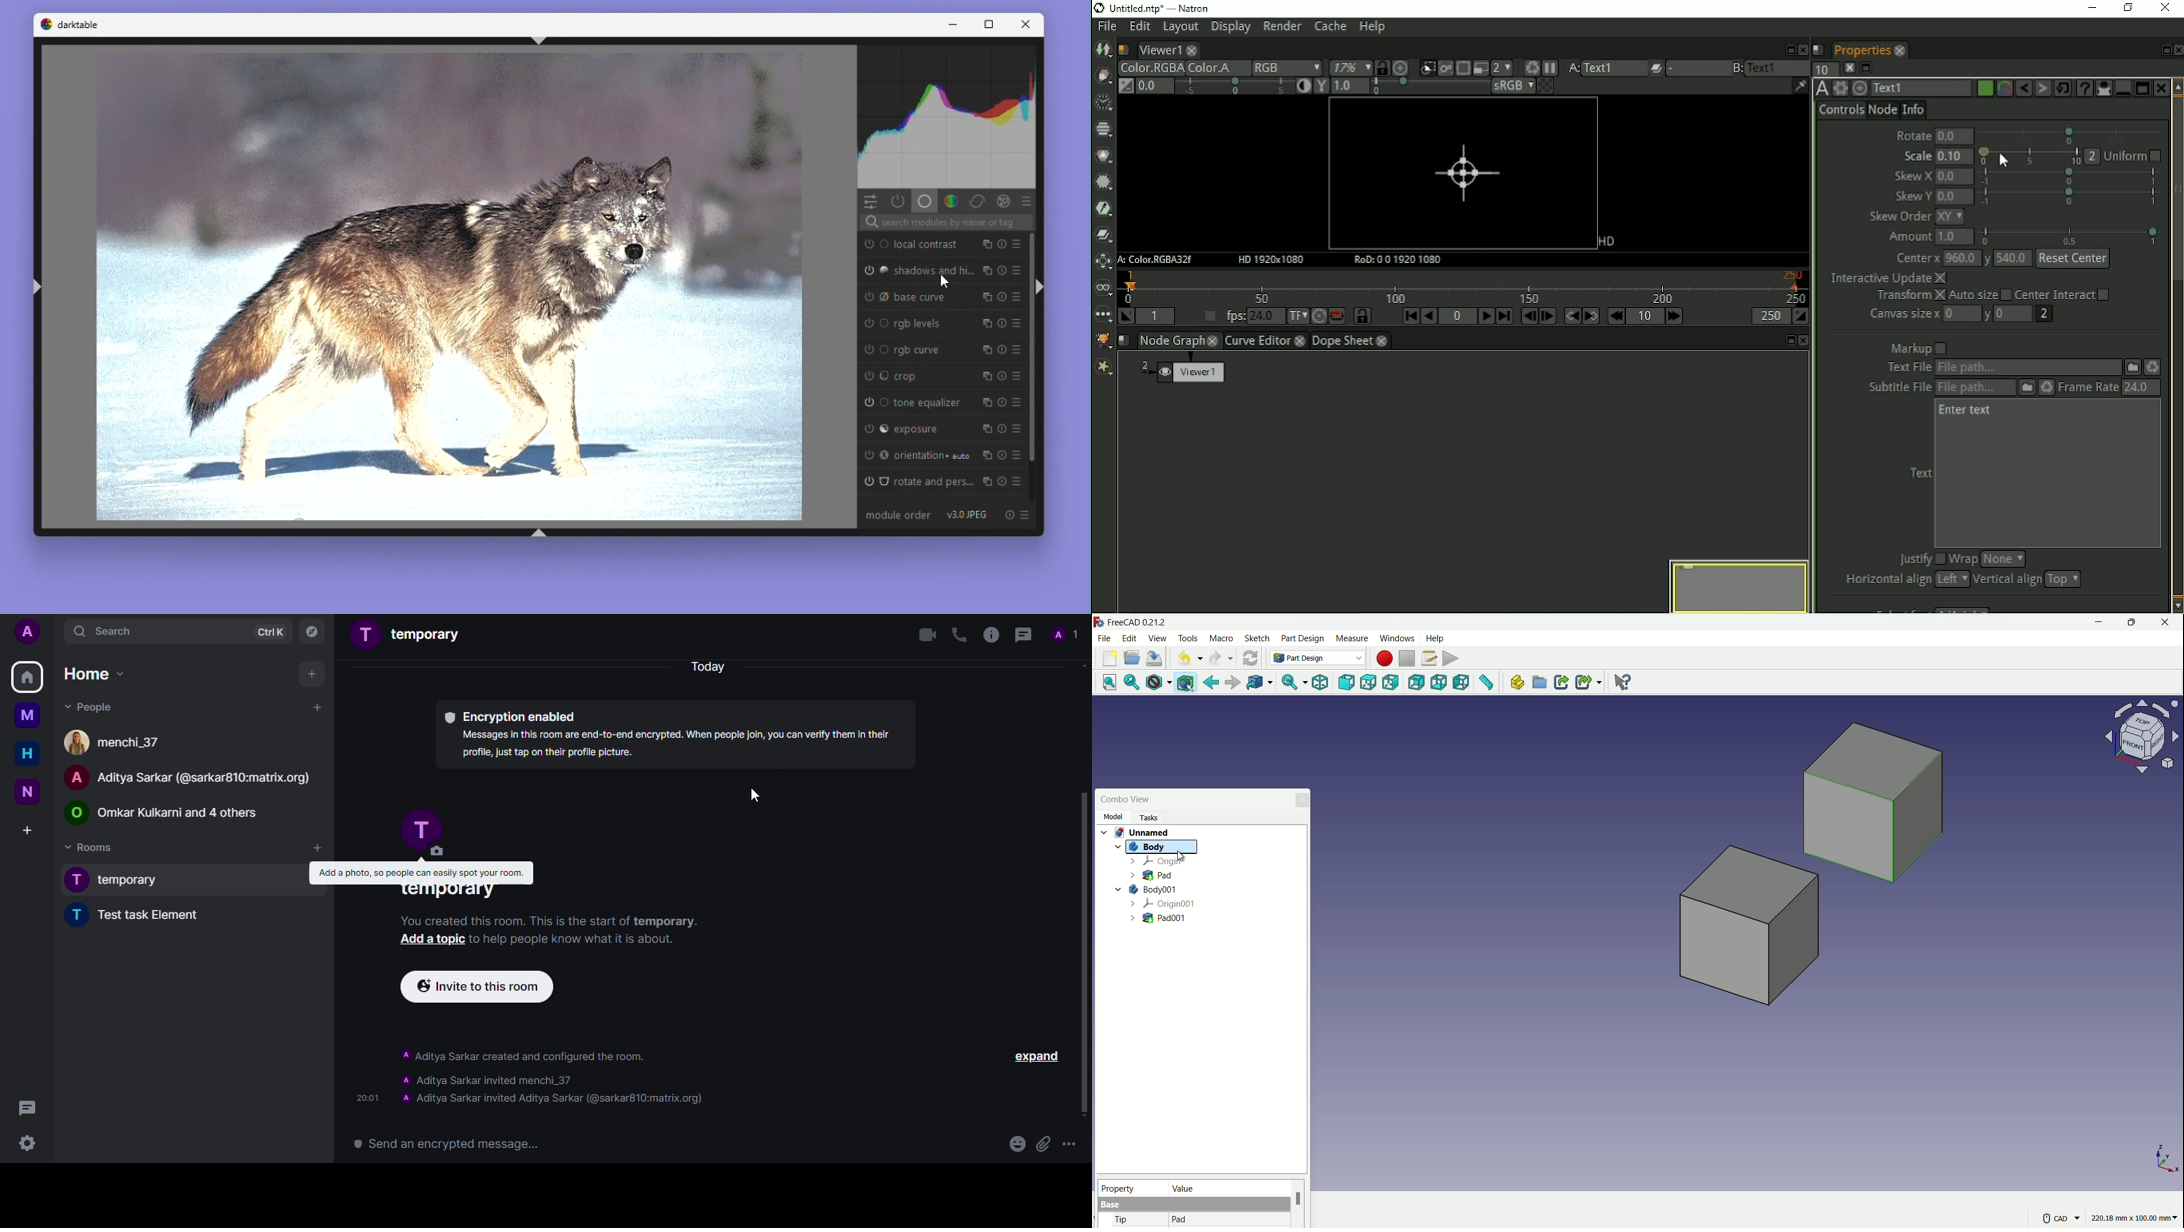 The width and height of the screenshot is (2184, 1232). I want to click on Tasks, so click(1146, 818).